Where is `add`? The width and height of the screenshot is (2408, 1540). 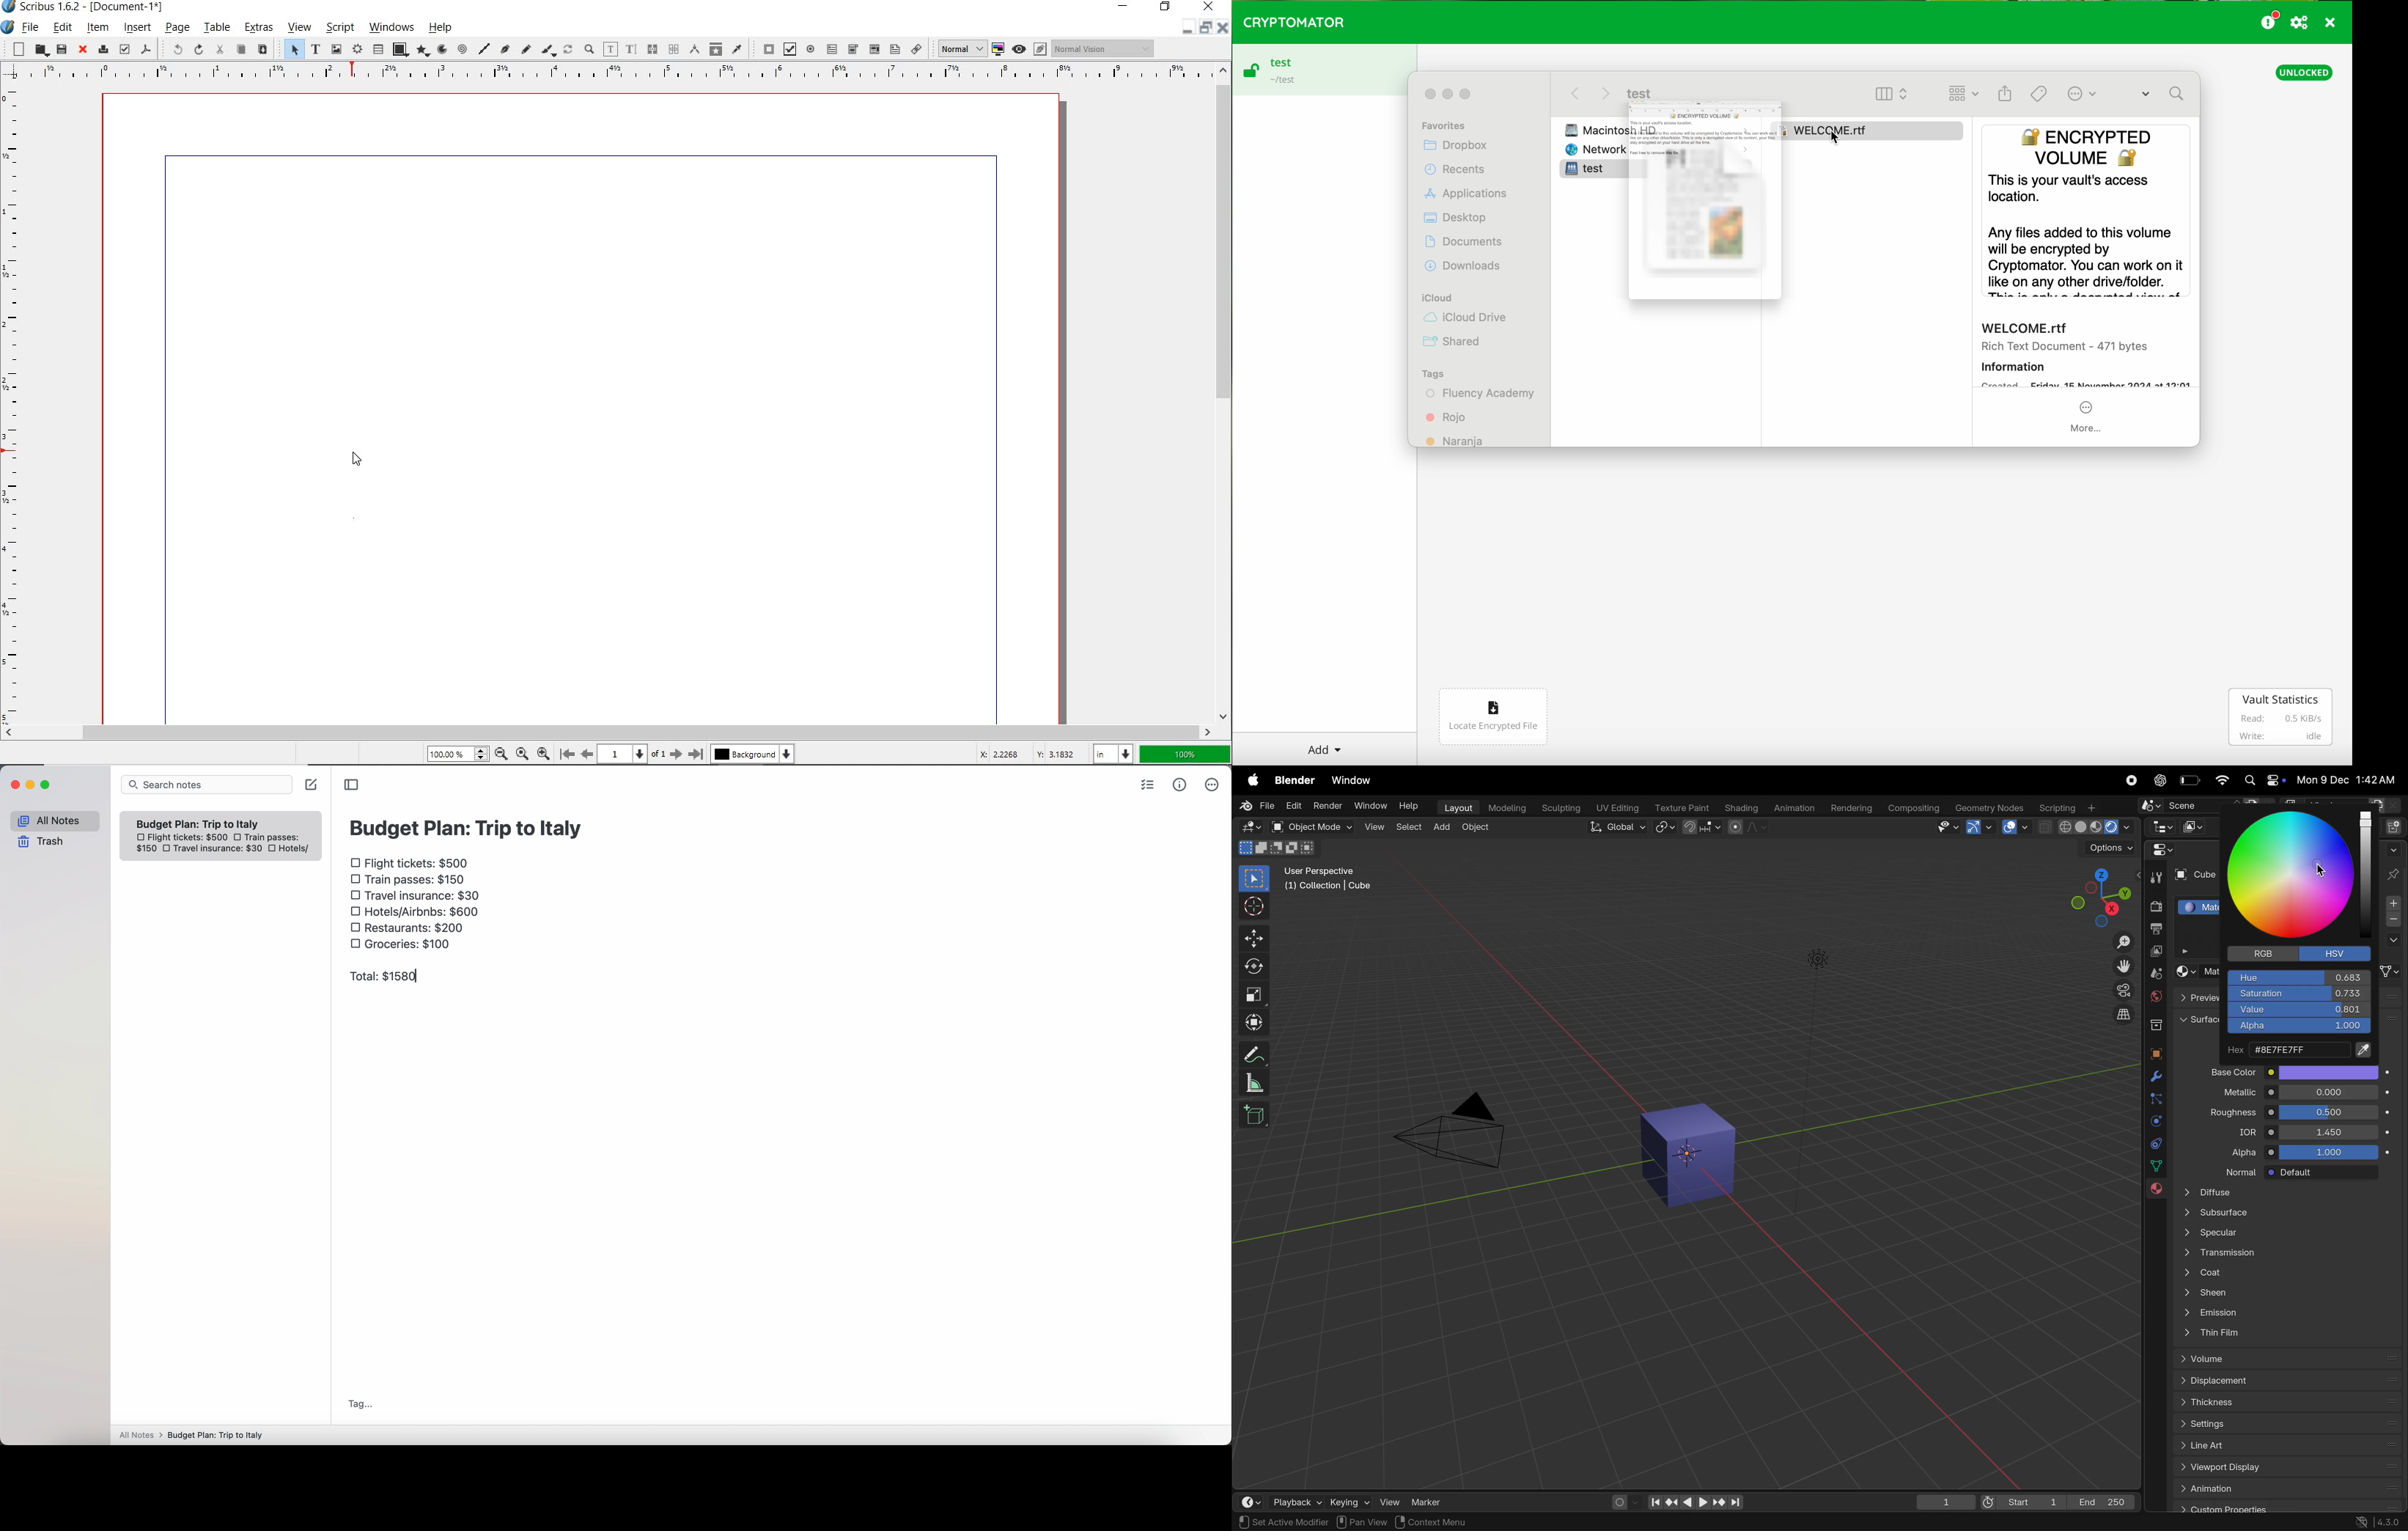
add is located at coordinates (1441, 828).